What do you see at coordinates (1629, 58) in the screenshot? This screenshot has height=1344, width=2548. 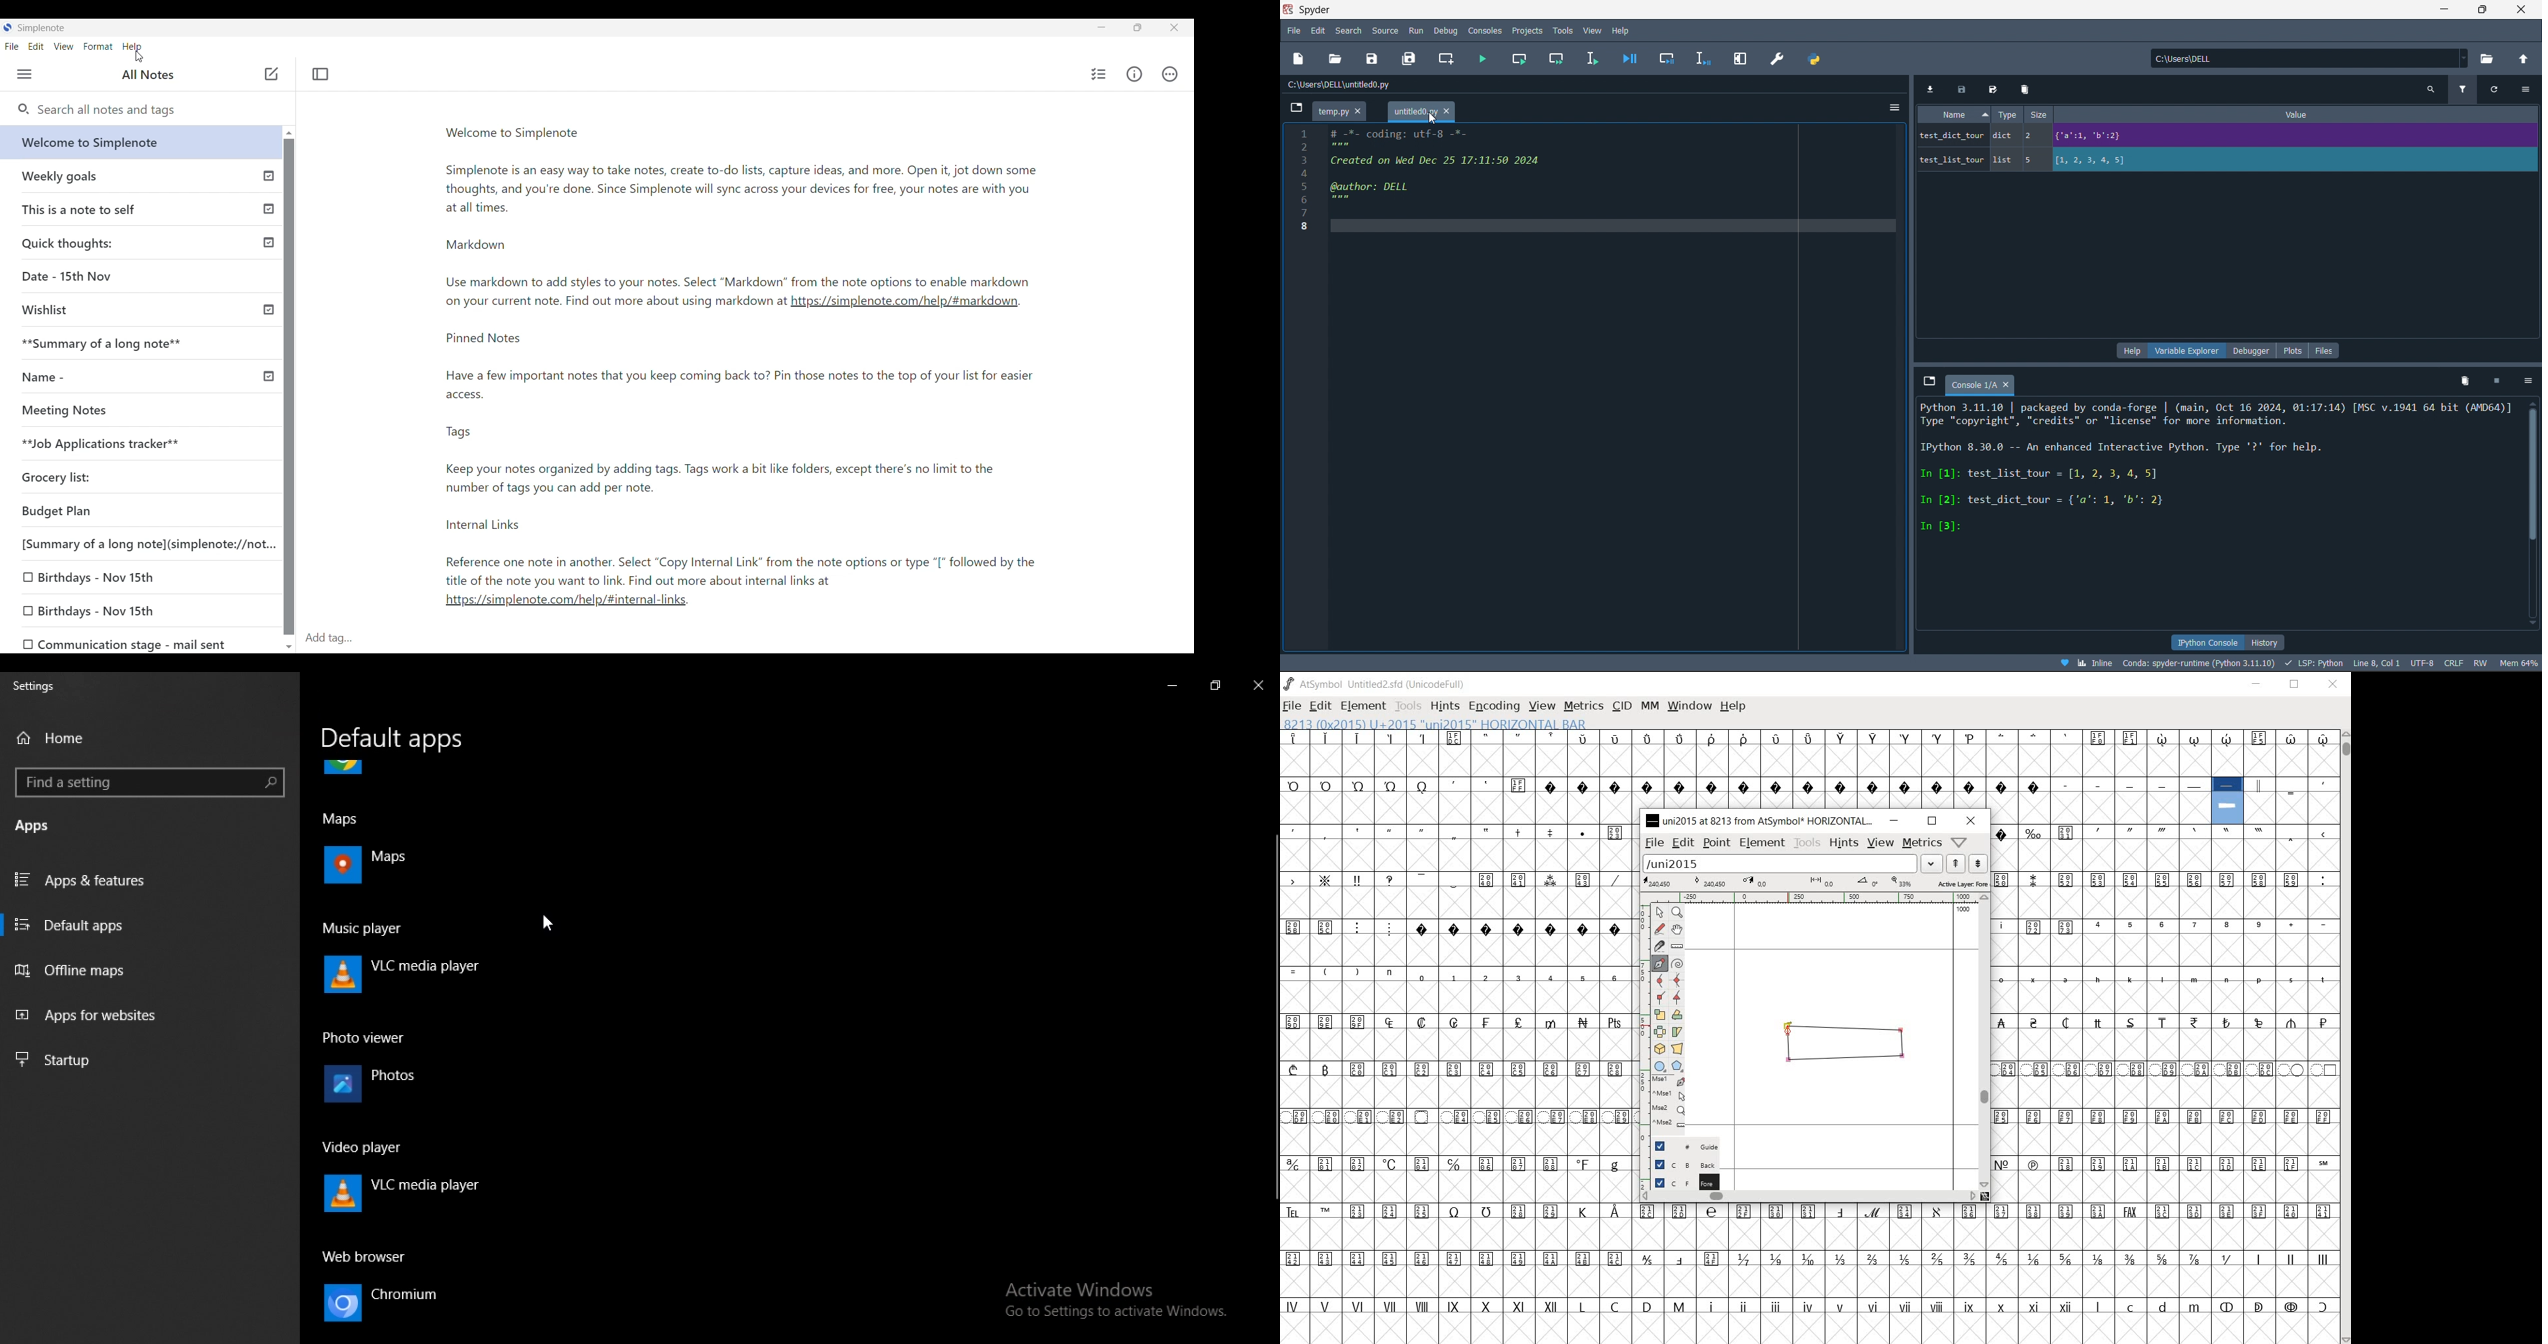 I see `debug file` at bounding box center [1629, 58].